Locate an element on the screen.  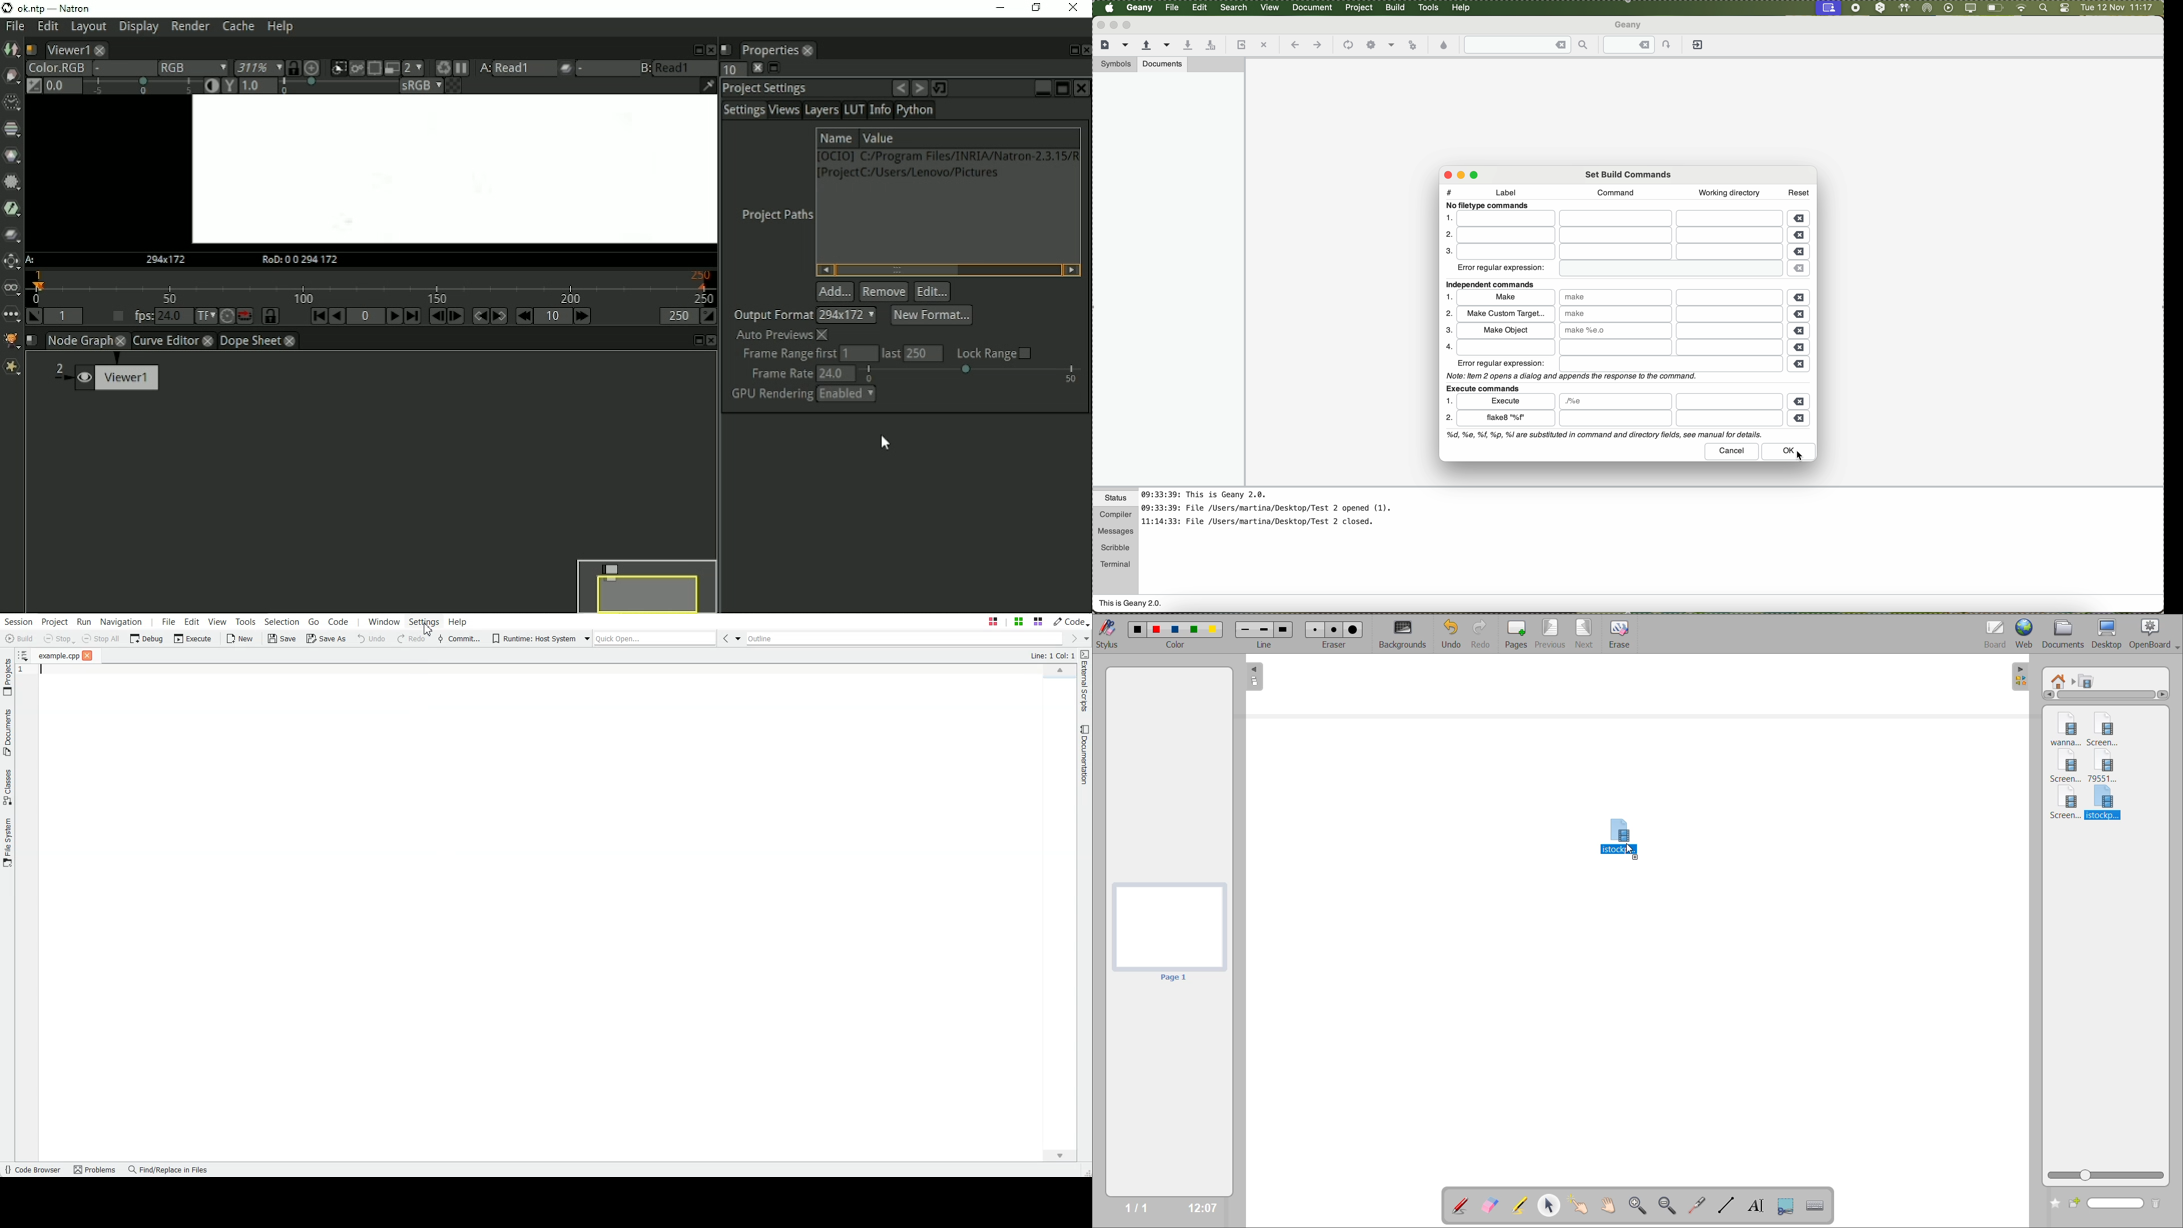
openboard is located at coordinates (2157, 632).